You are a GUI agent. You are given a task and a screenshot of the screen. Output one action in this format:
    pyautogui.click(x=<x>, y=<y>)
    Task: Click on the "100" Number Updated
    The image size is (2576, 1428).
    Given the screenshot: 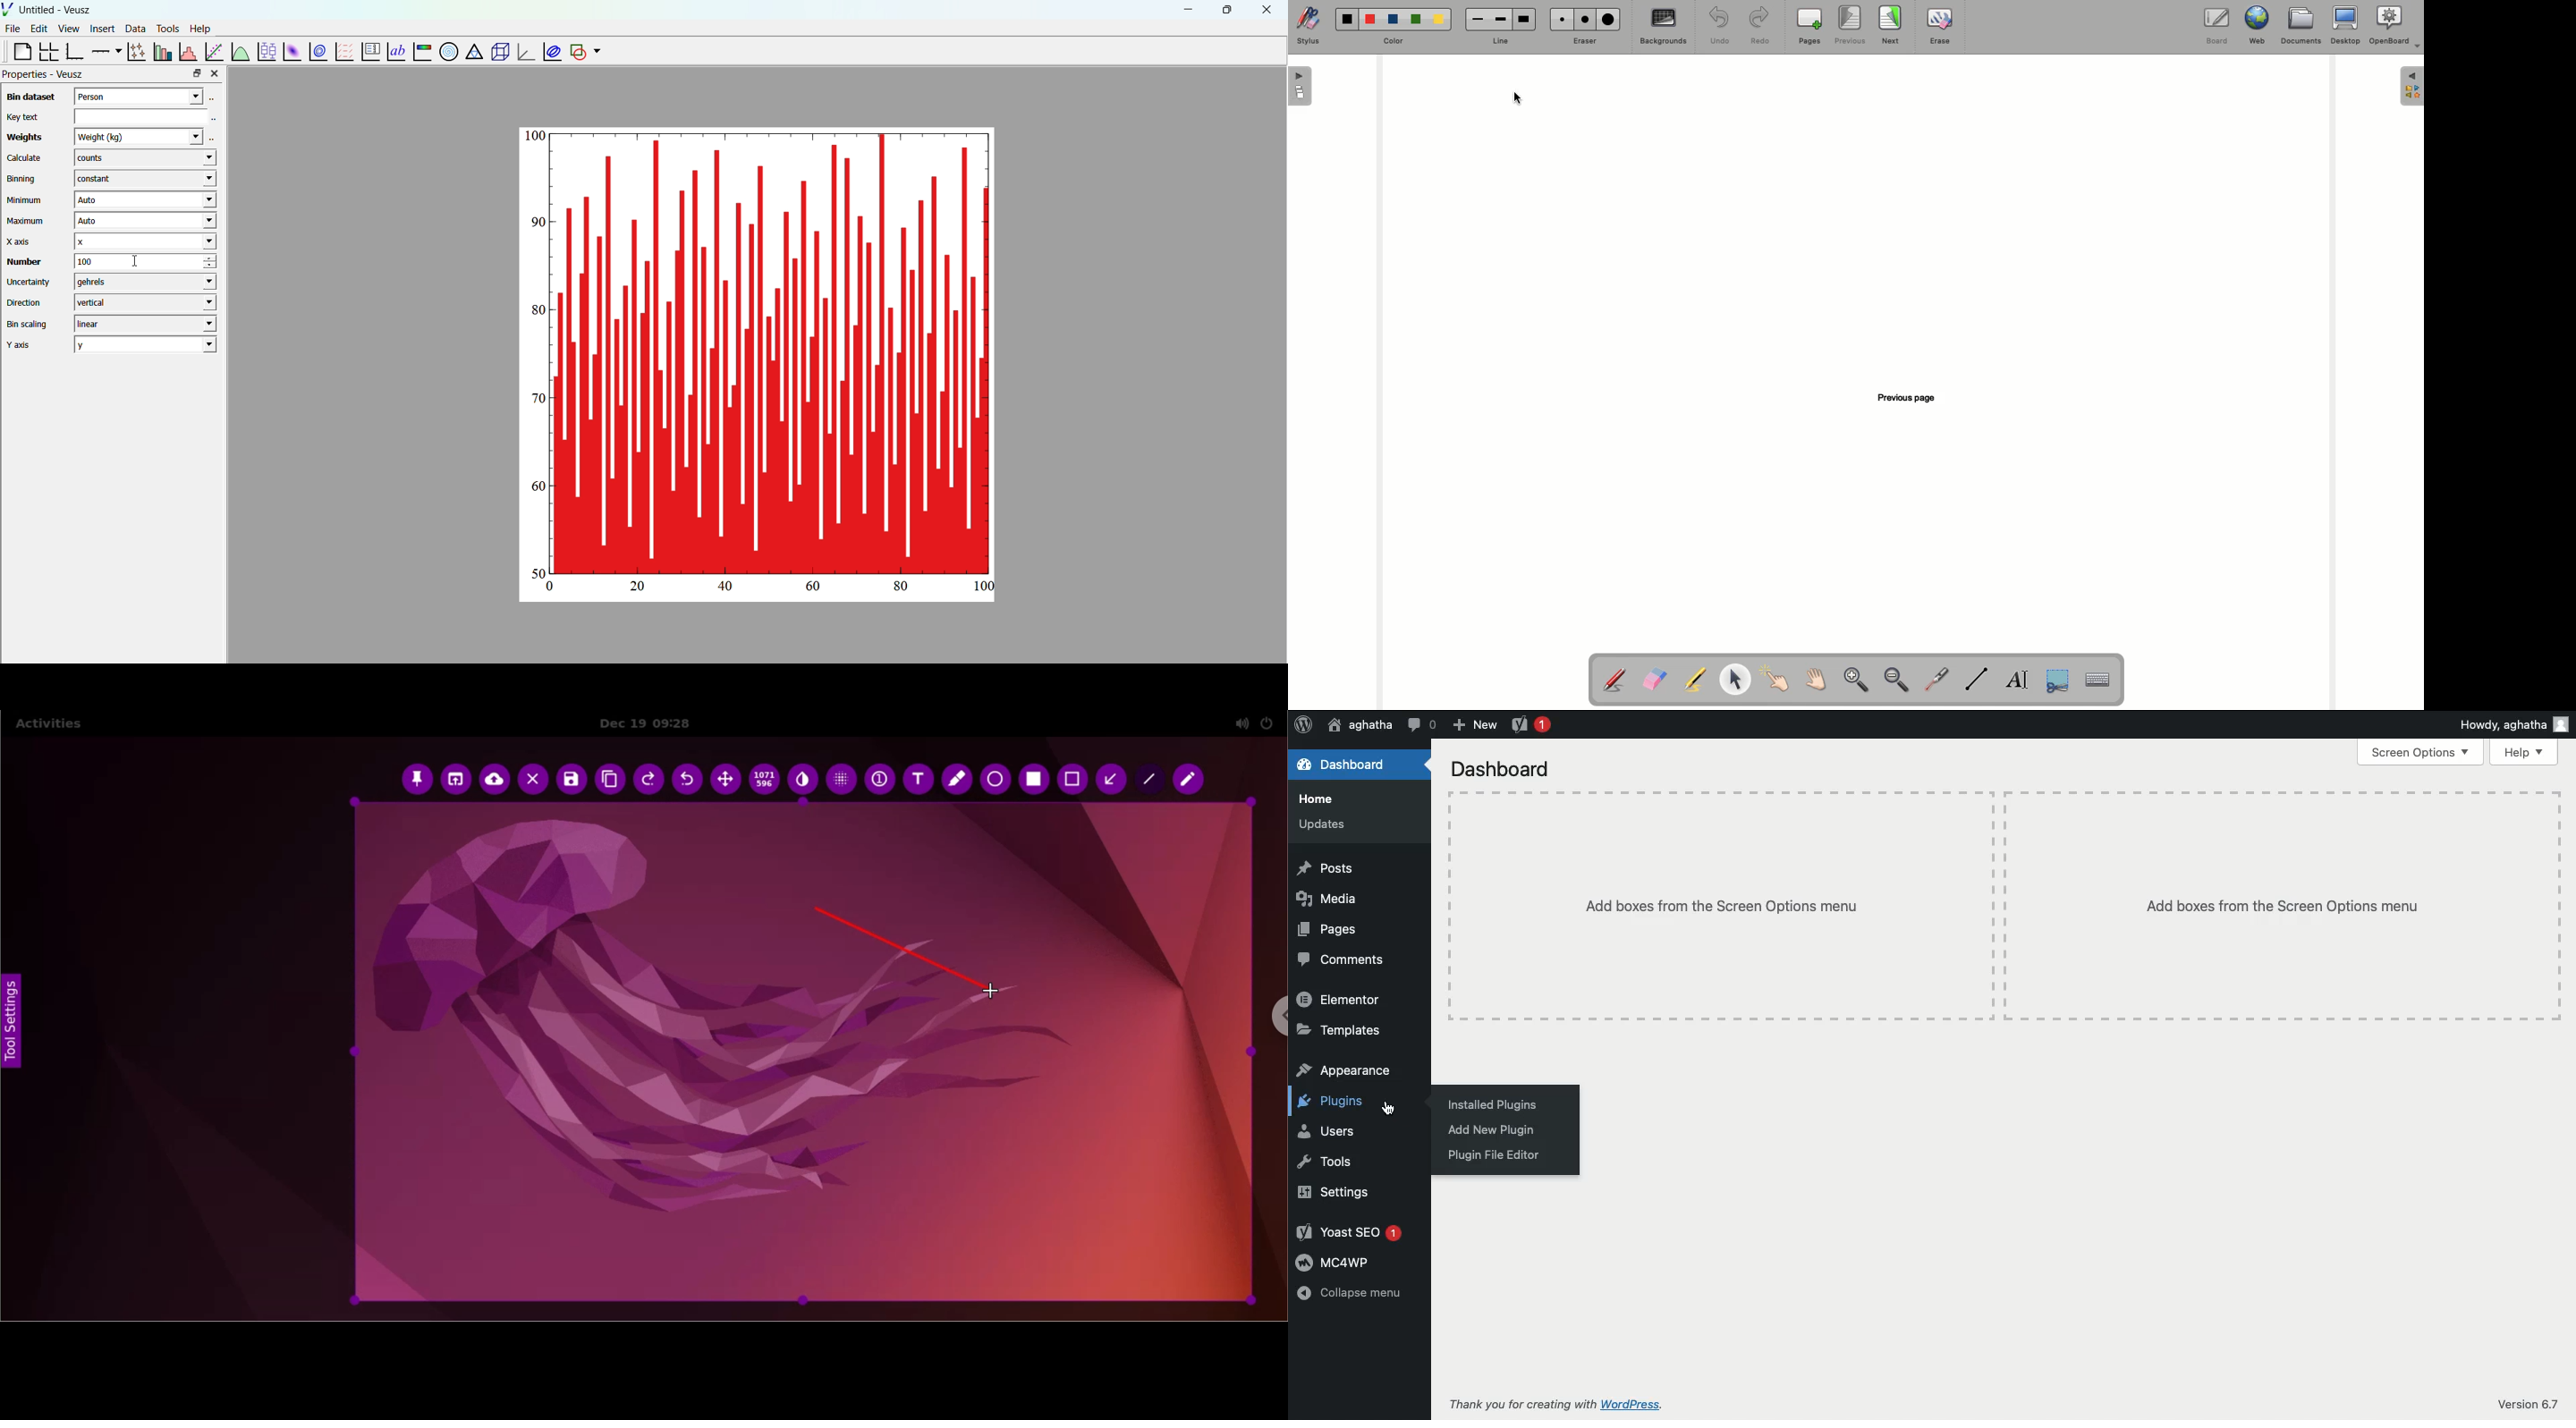 What is the action you would take?
    pyautogui.click(x=127, y=262)
    